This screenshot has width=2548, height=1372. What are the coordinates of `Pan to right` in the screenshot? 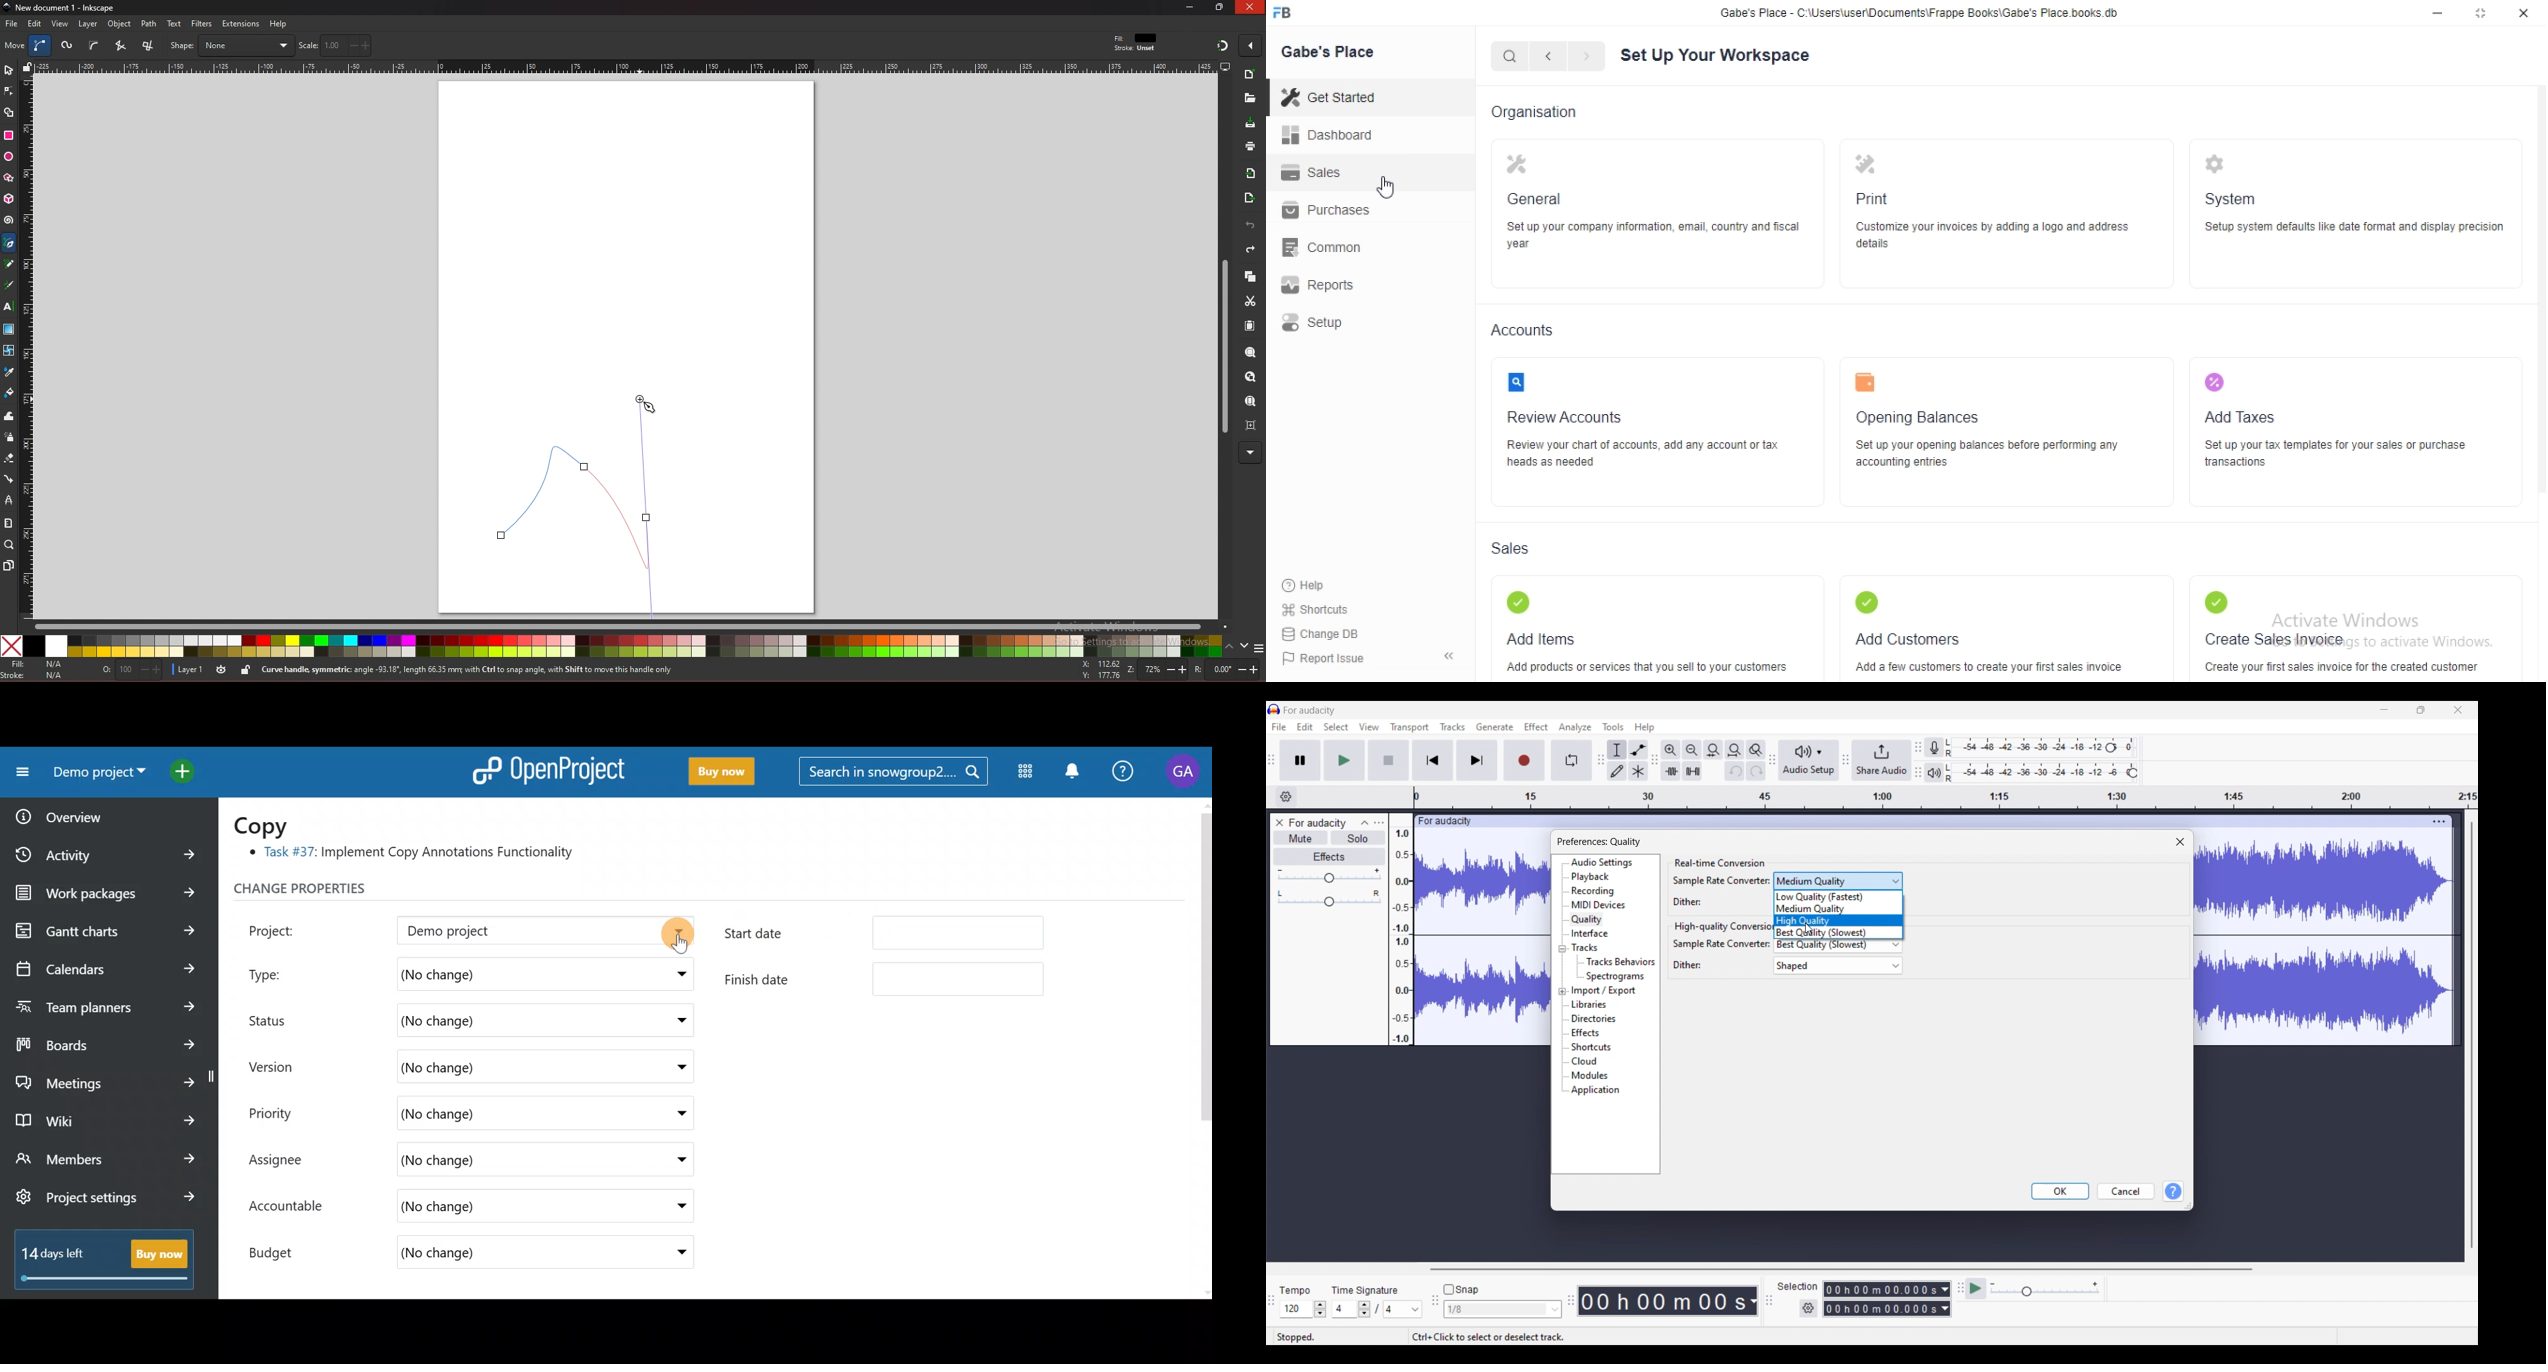 It's located at (1377, 893).